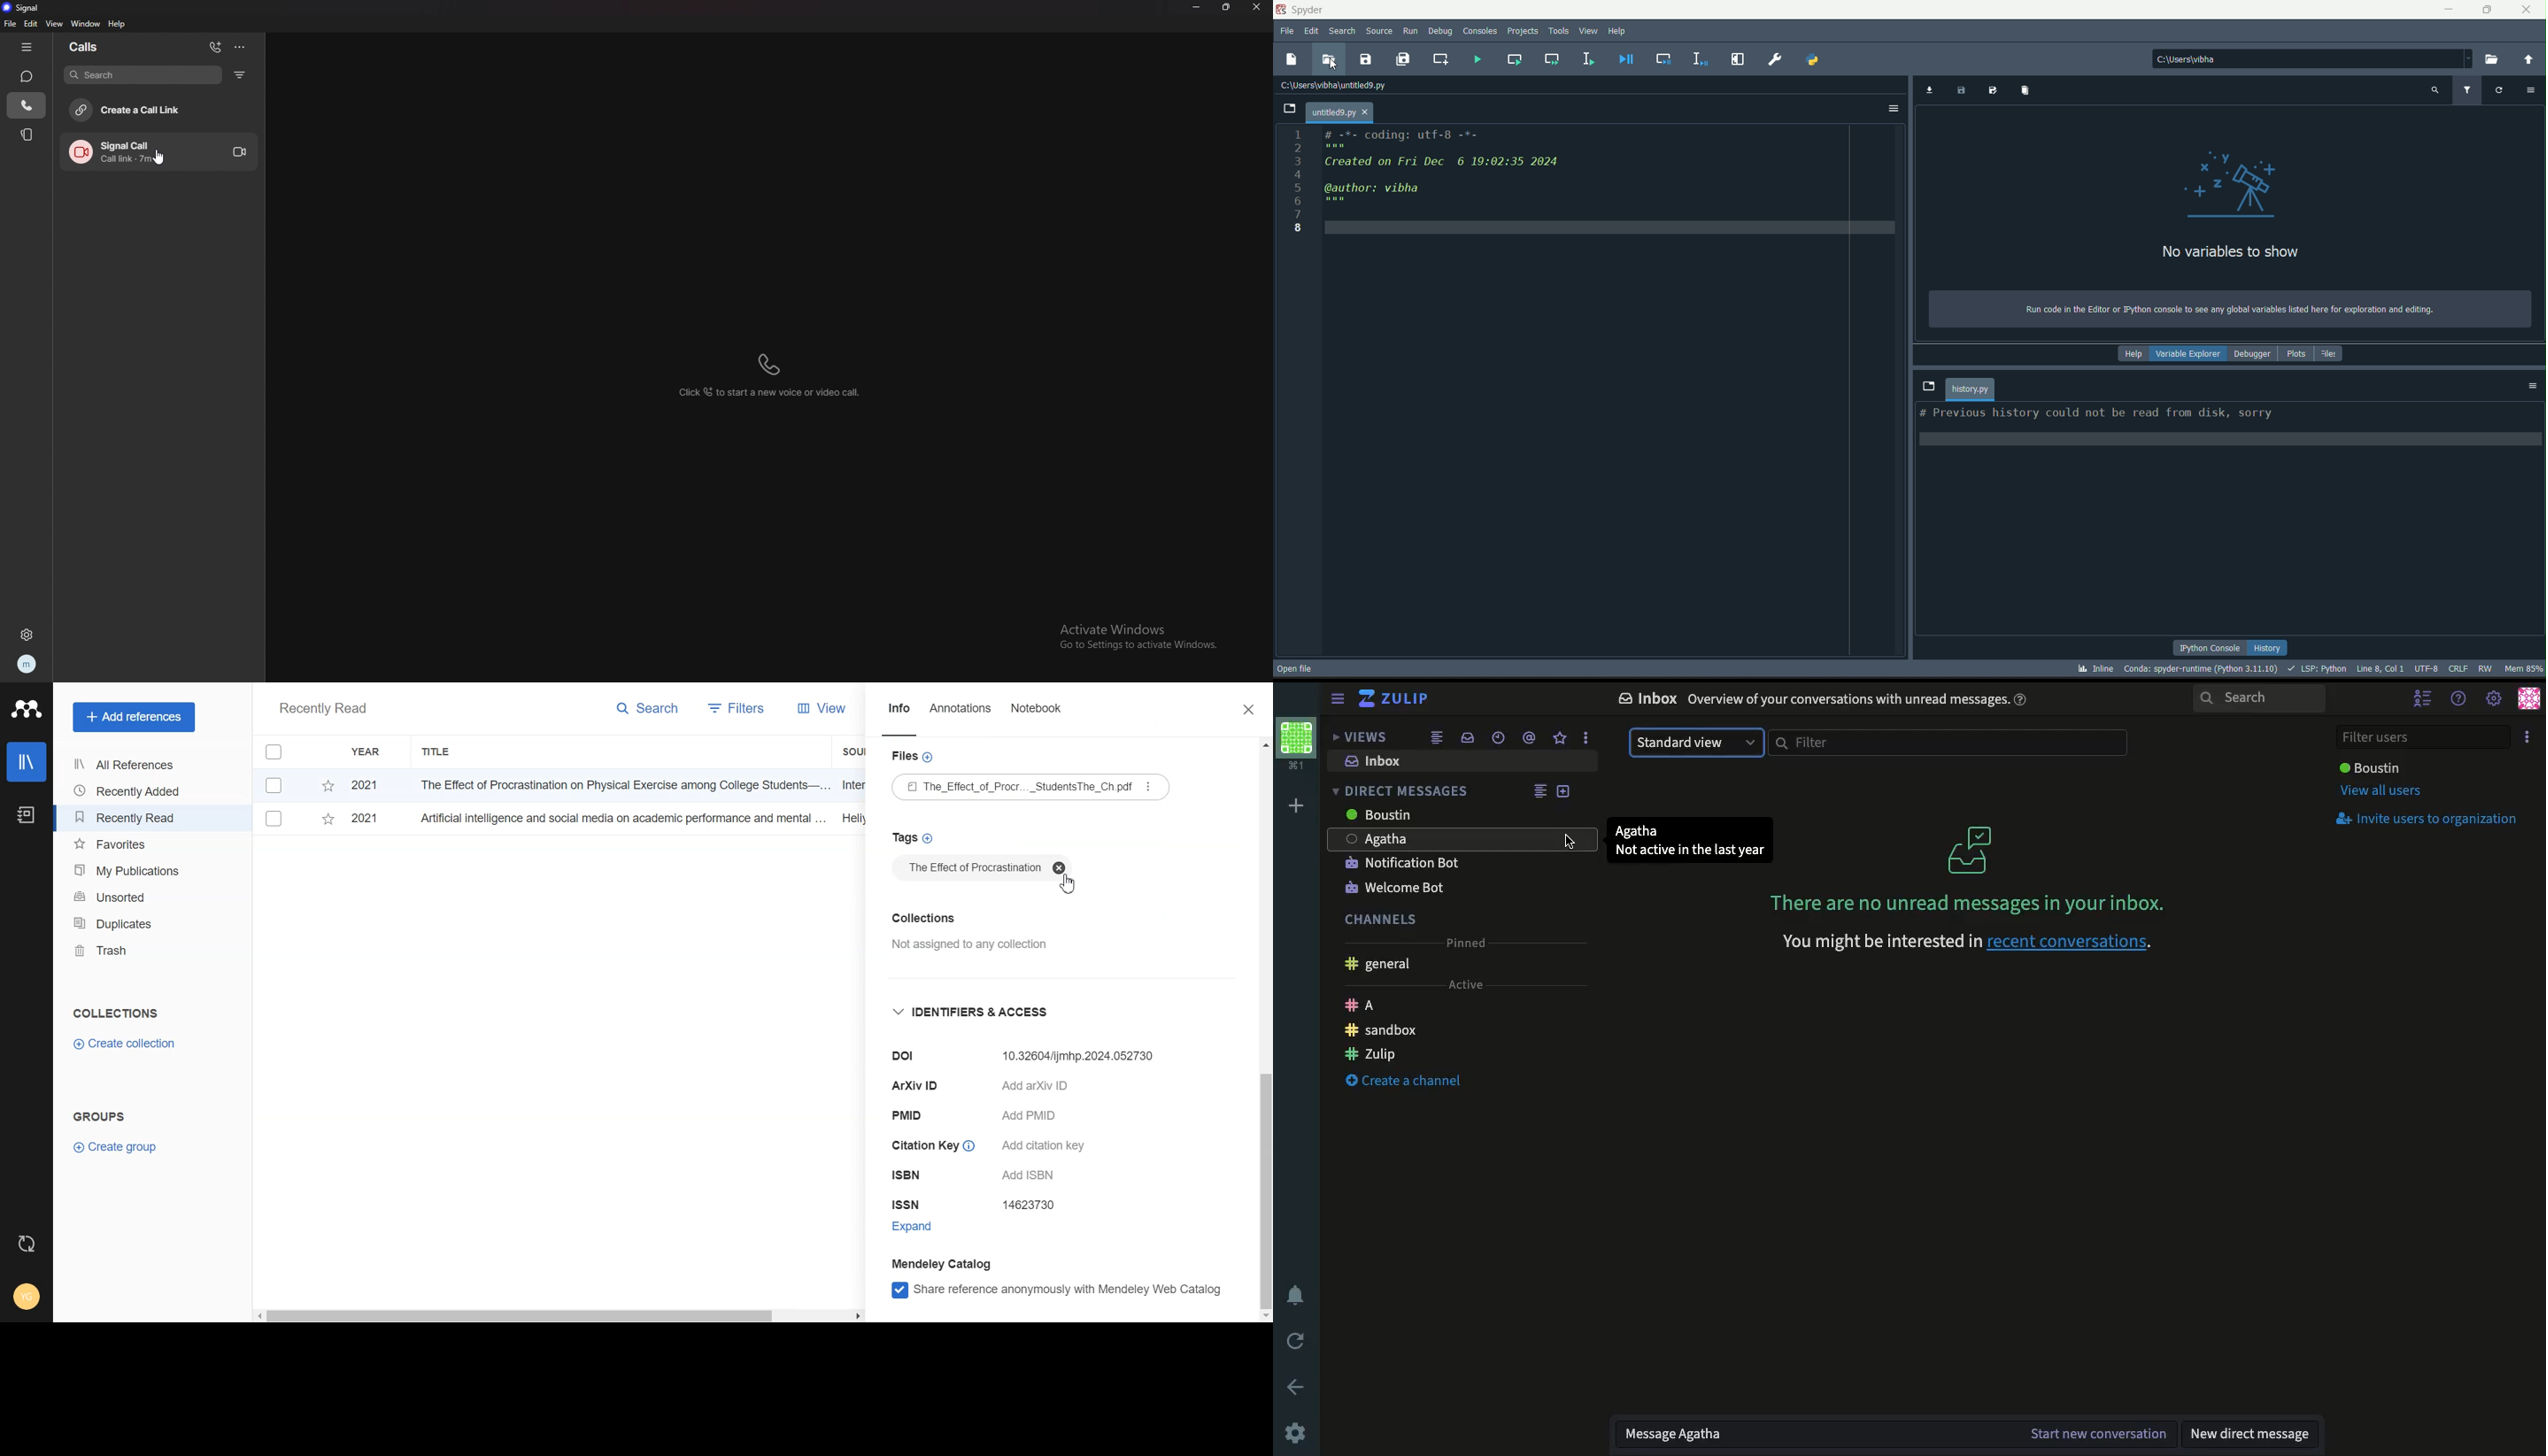 Image resolution: width=2548 pixels, height=1456 pixels. What do you see at coordinates (1371, 1054) in the screenshot?
I see `Zulip` at bounding box center [1371, 1054].